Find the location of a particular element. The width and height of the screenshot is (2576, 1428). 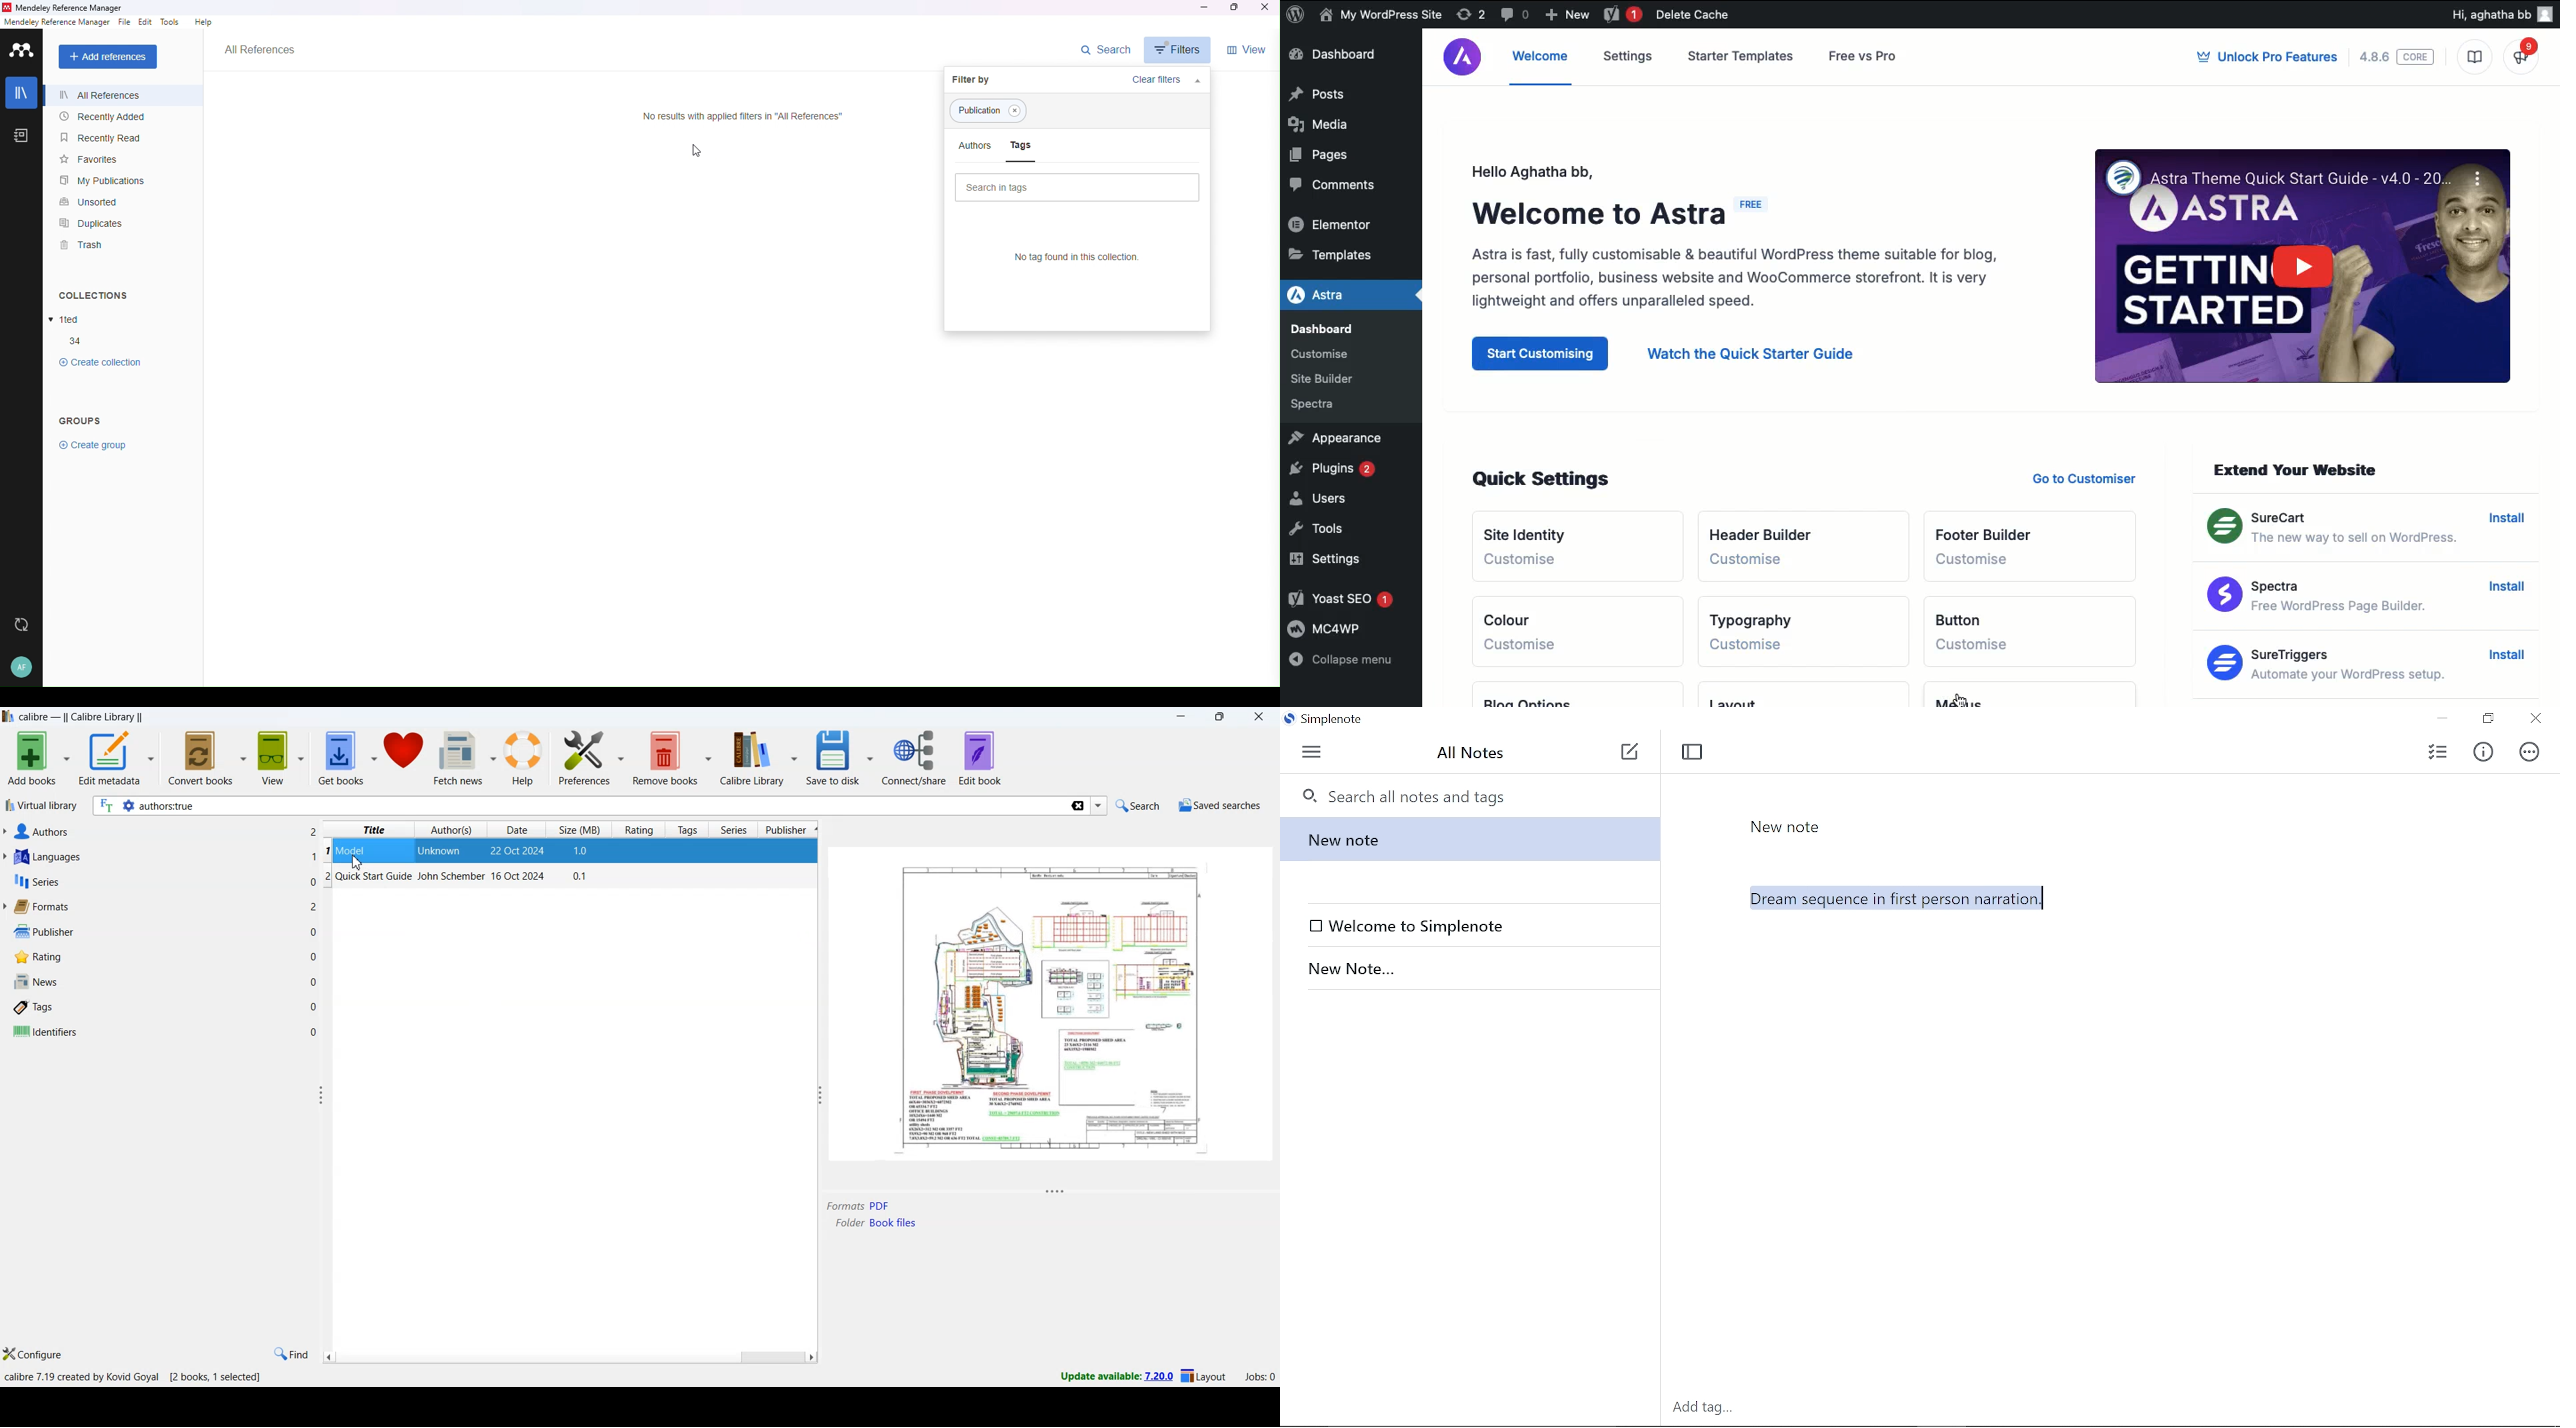

New note is located at coordinates (1467, 839).